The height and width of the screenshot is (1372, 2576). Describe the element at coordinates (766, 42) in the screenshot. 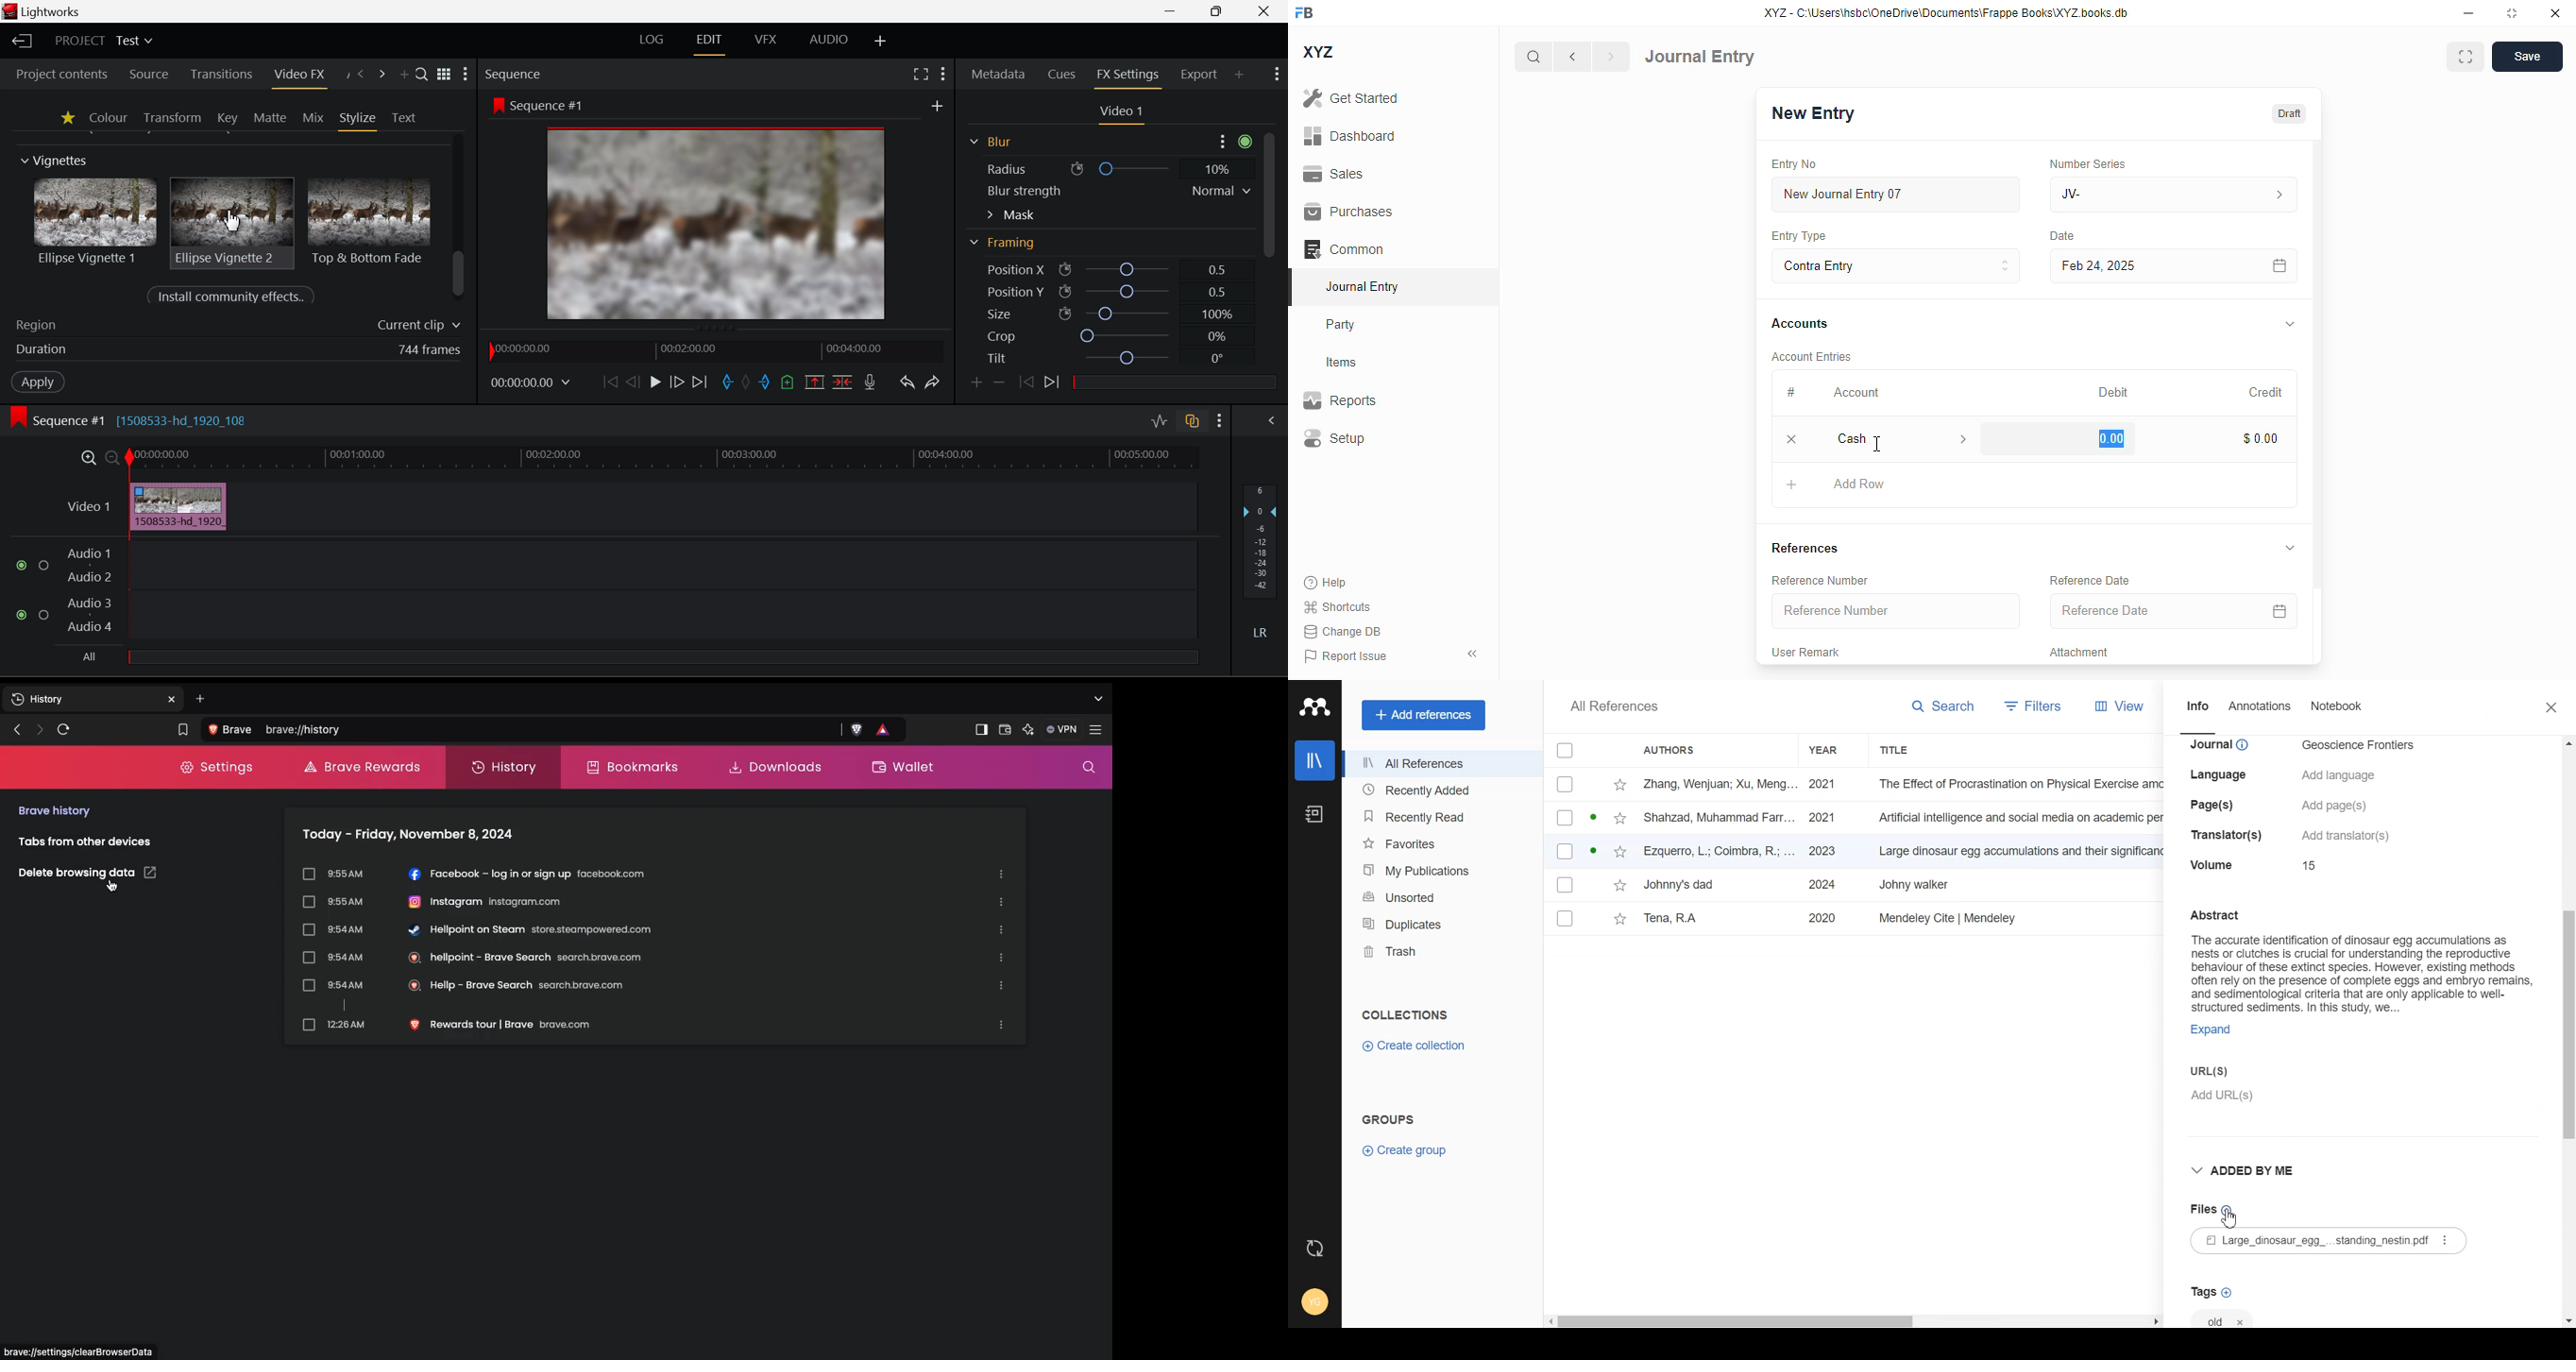

I see `VFX Layout` at that location.